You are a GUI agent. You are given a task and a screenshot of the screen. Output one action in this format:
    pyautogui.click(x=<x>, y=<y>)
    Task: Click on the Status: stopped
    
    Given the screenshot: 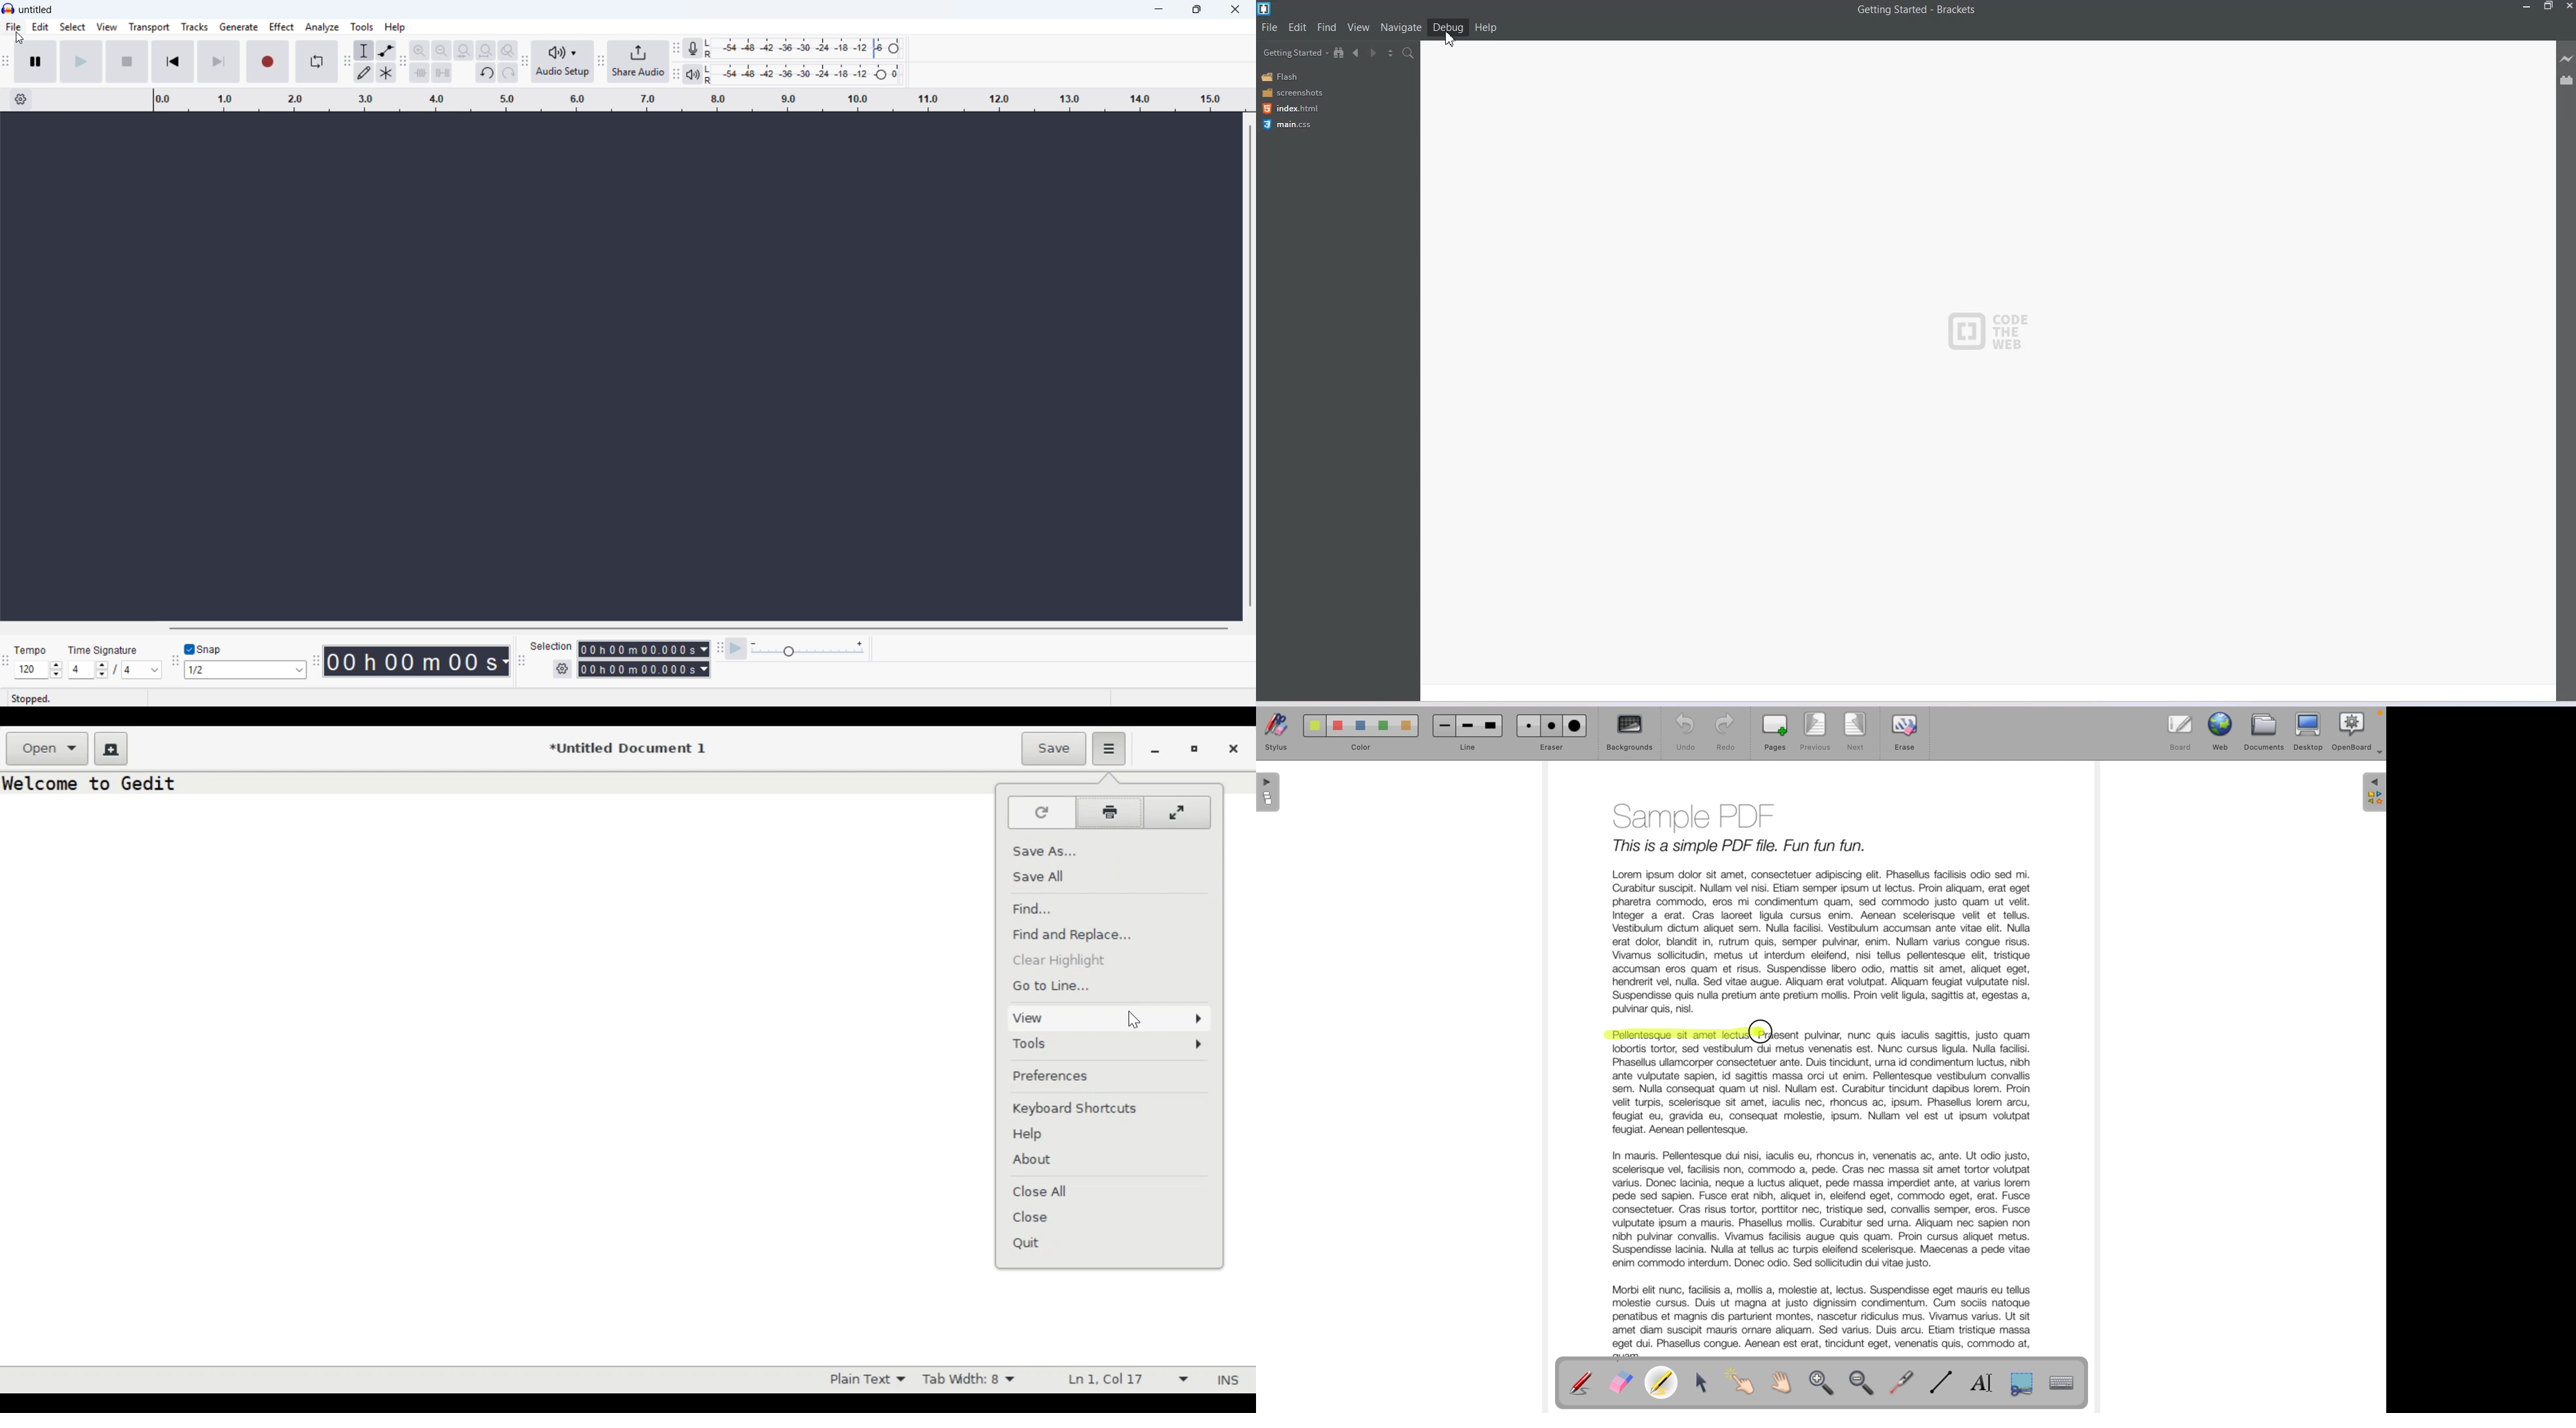 What is the action you would take?
    pyautogui.click(x=31, y=699)
    